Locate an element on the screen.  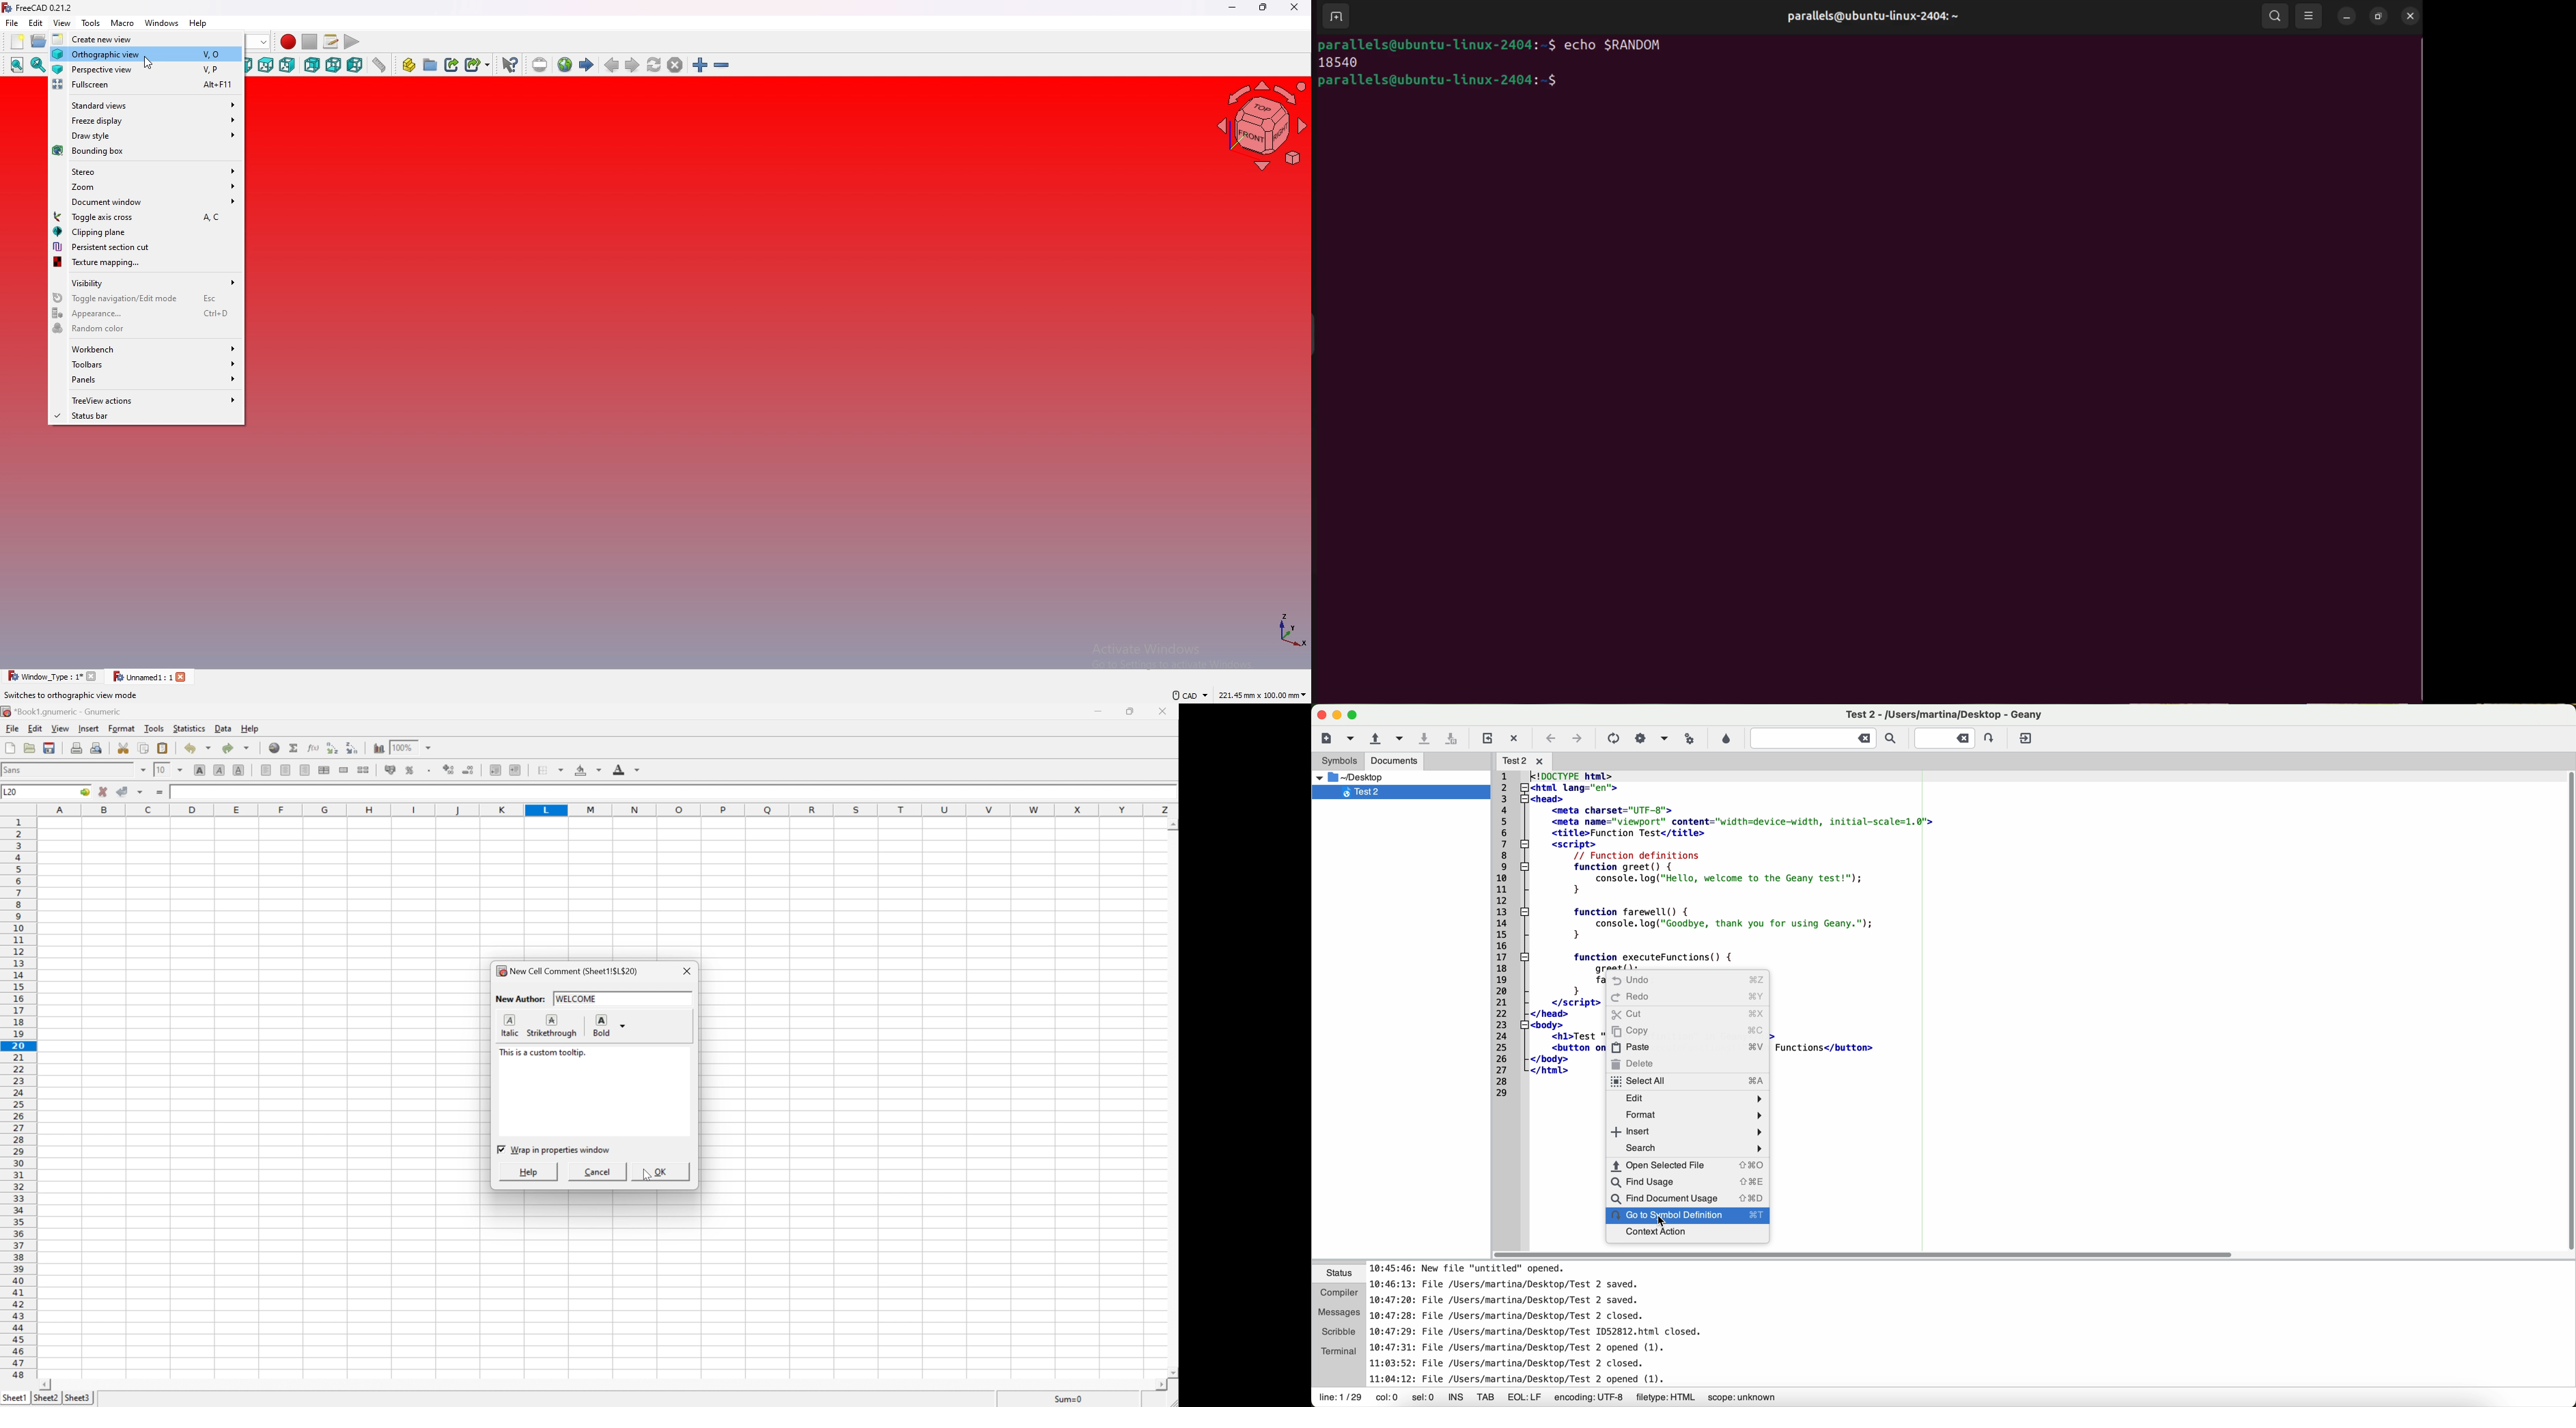
create a new file from a template is located at coordinates (1353, 740).